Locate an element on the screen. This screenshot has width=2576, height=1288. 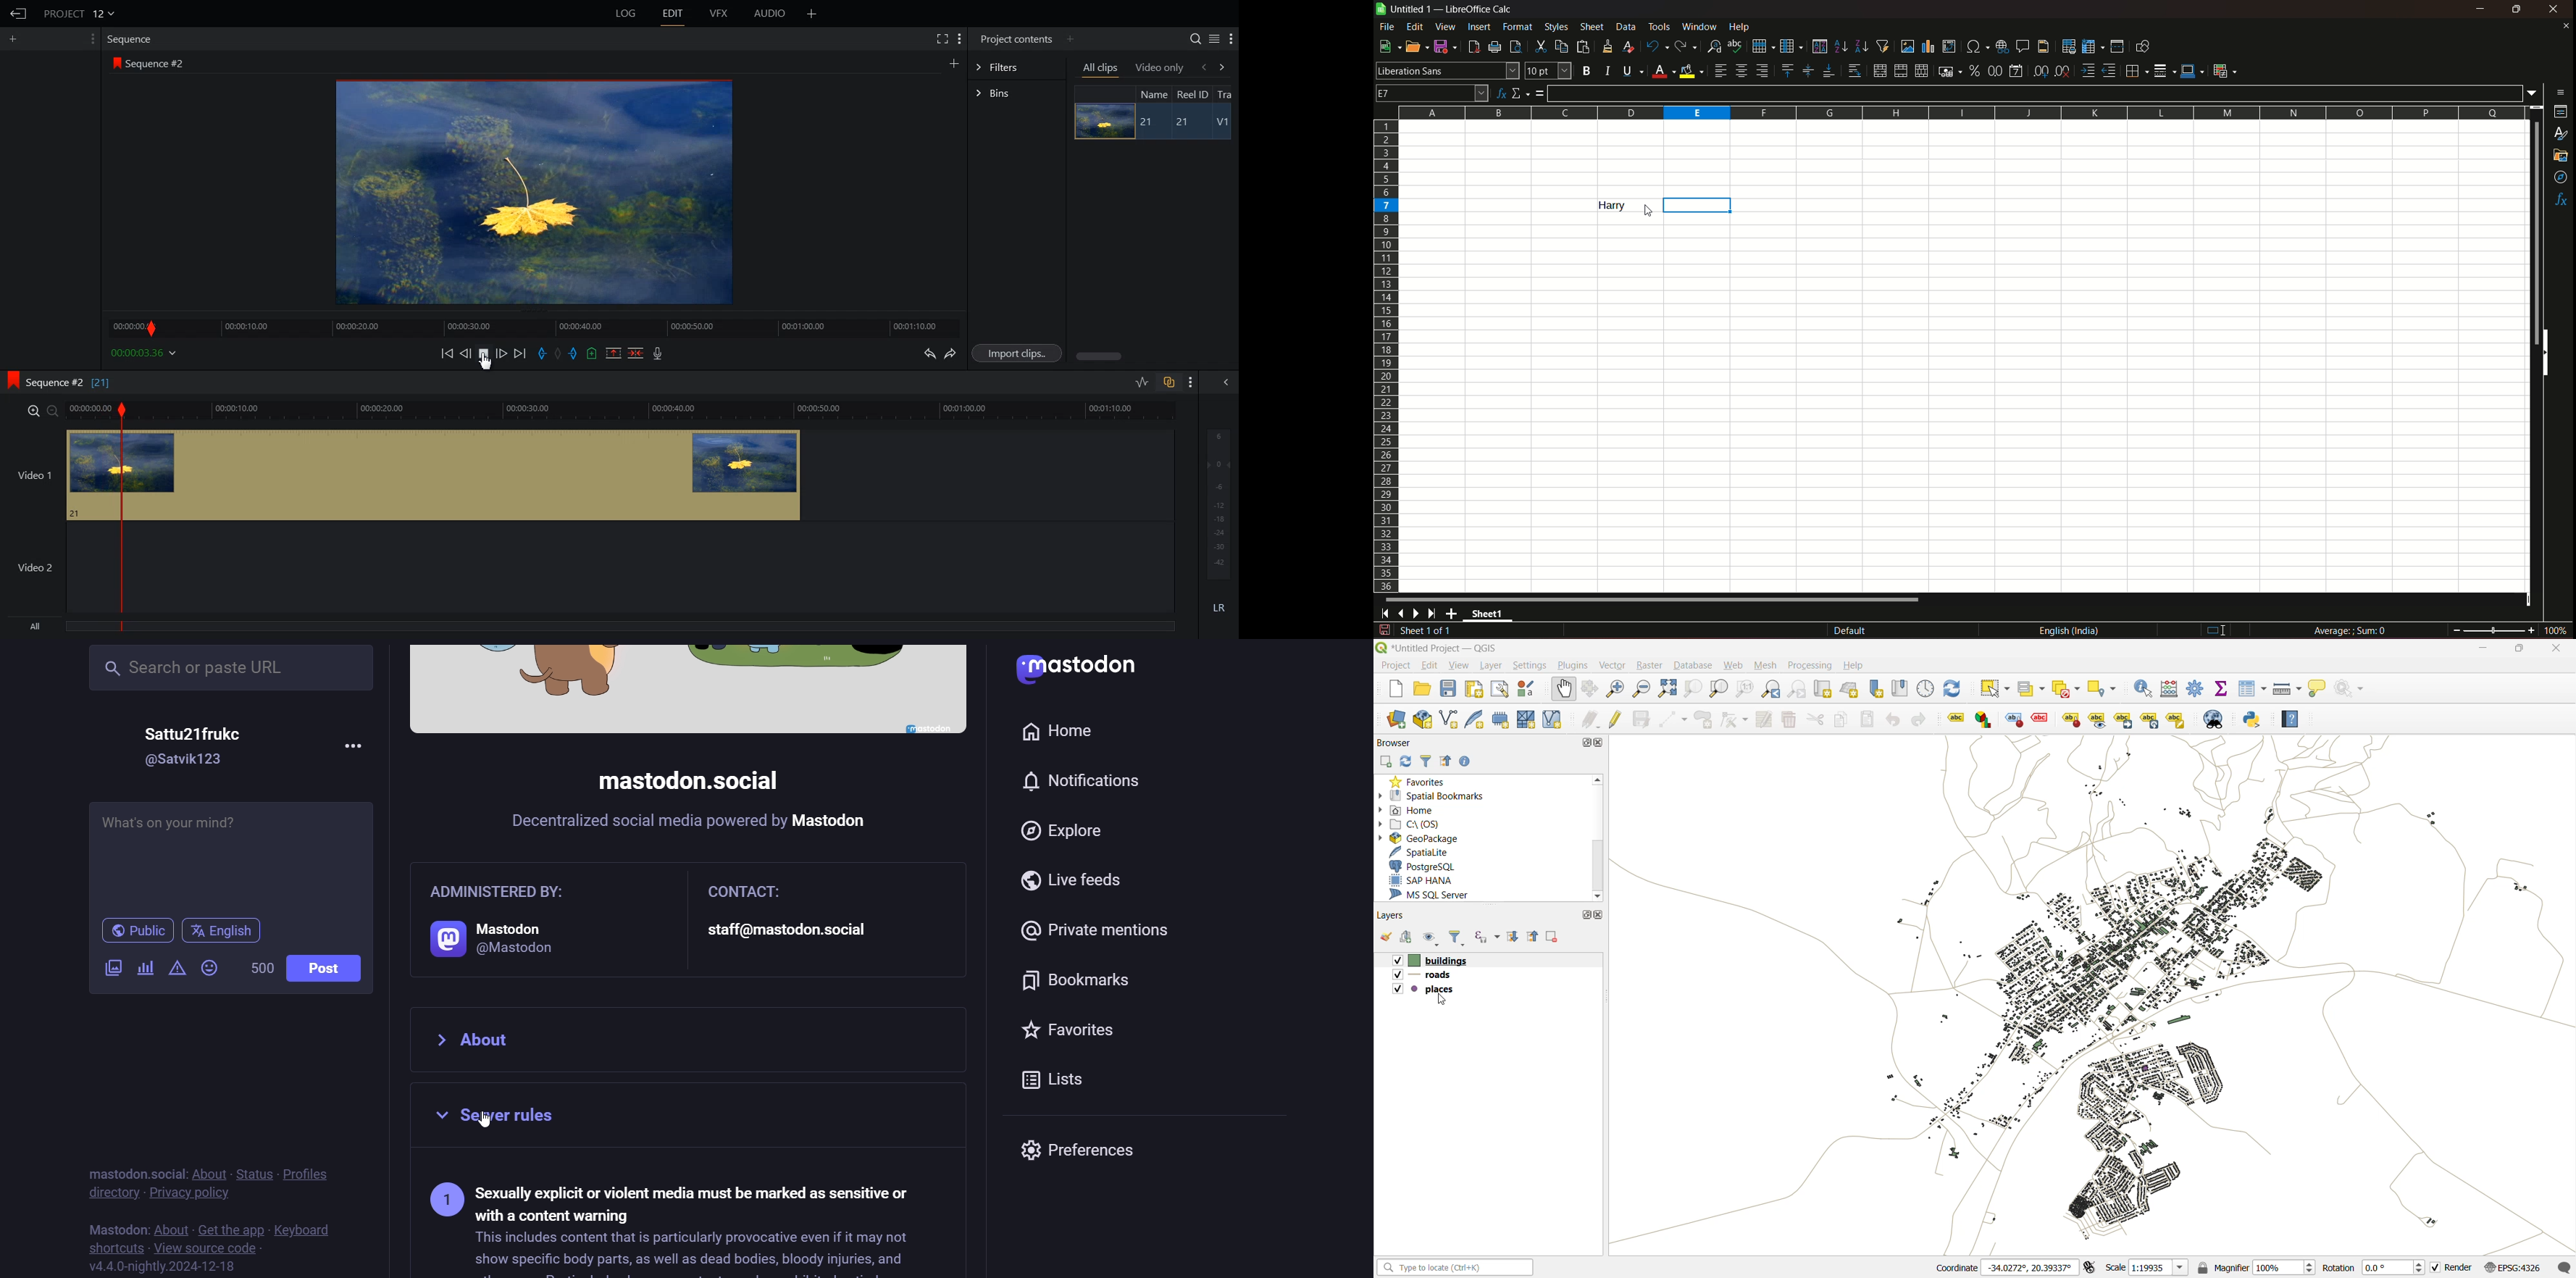
layers is located at coordinates (1425, 974).